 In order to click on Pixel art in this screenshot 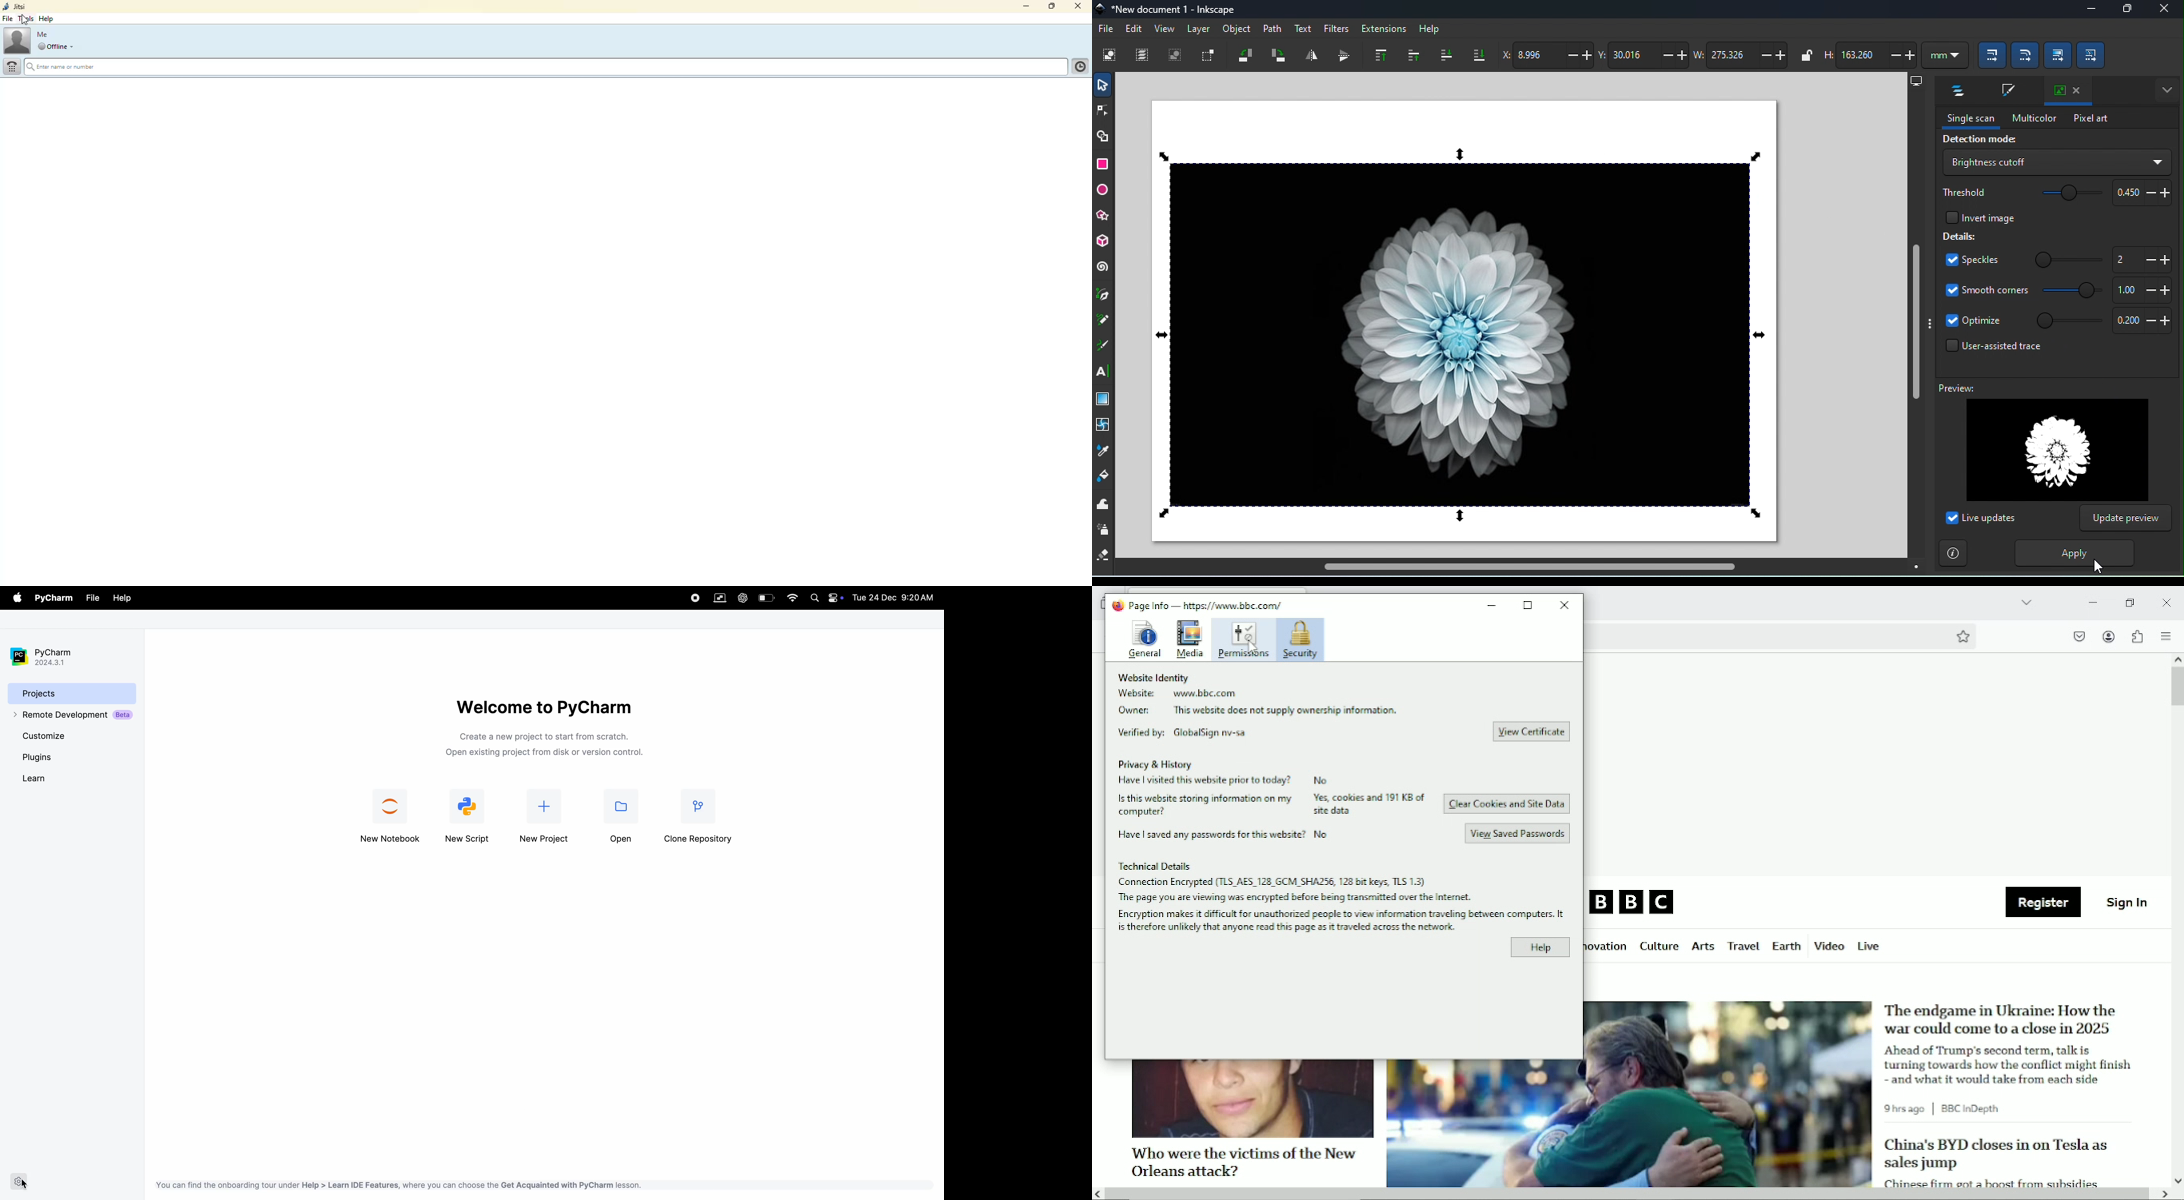, I will do `click(2087, 119)`.